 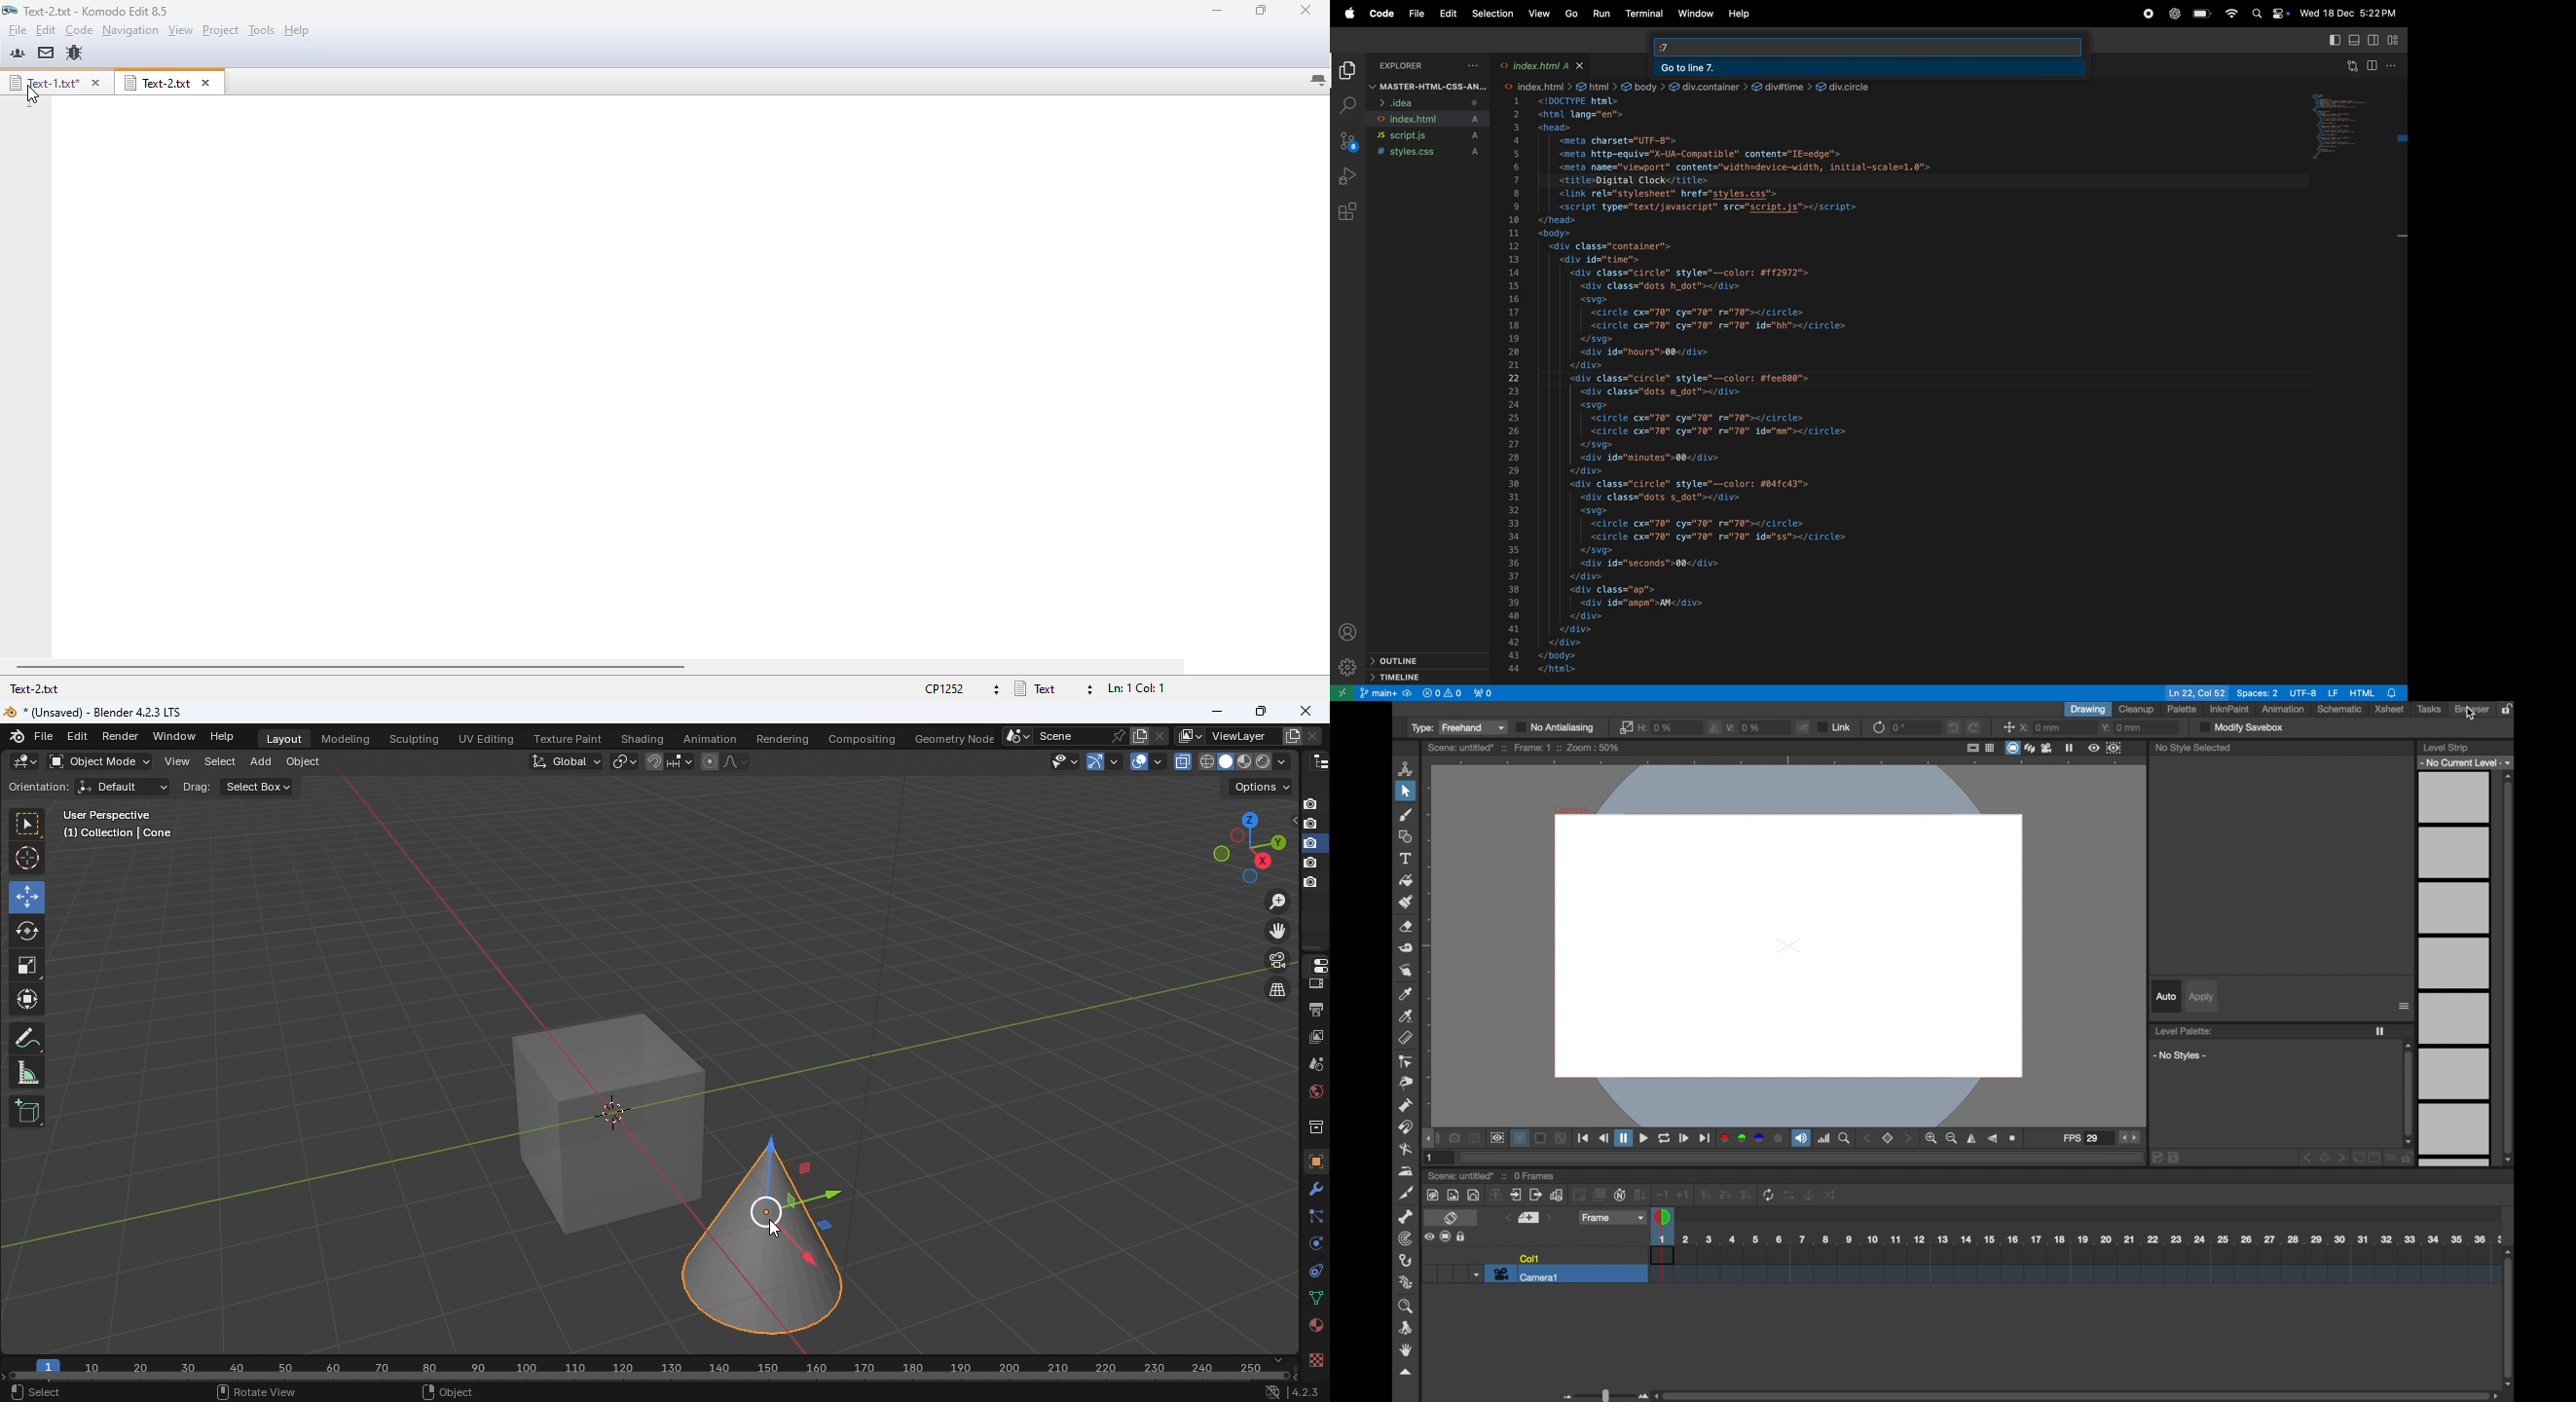 What do you see at coordinates (2173, 12) in the screenshot?
I see `chatgpt` at bounding box center [2173, 12].